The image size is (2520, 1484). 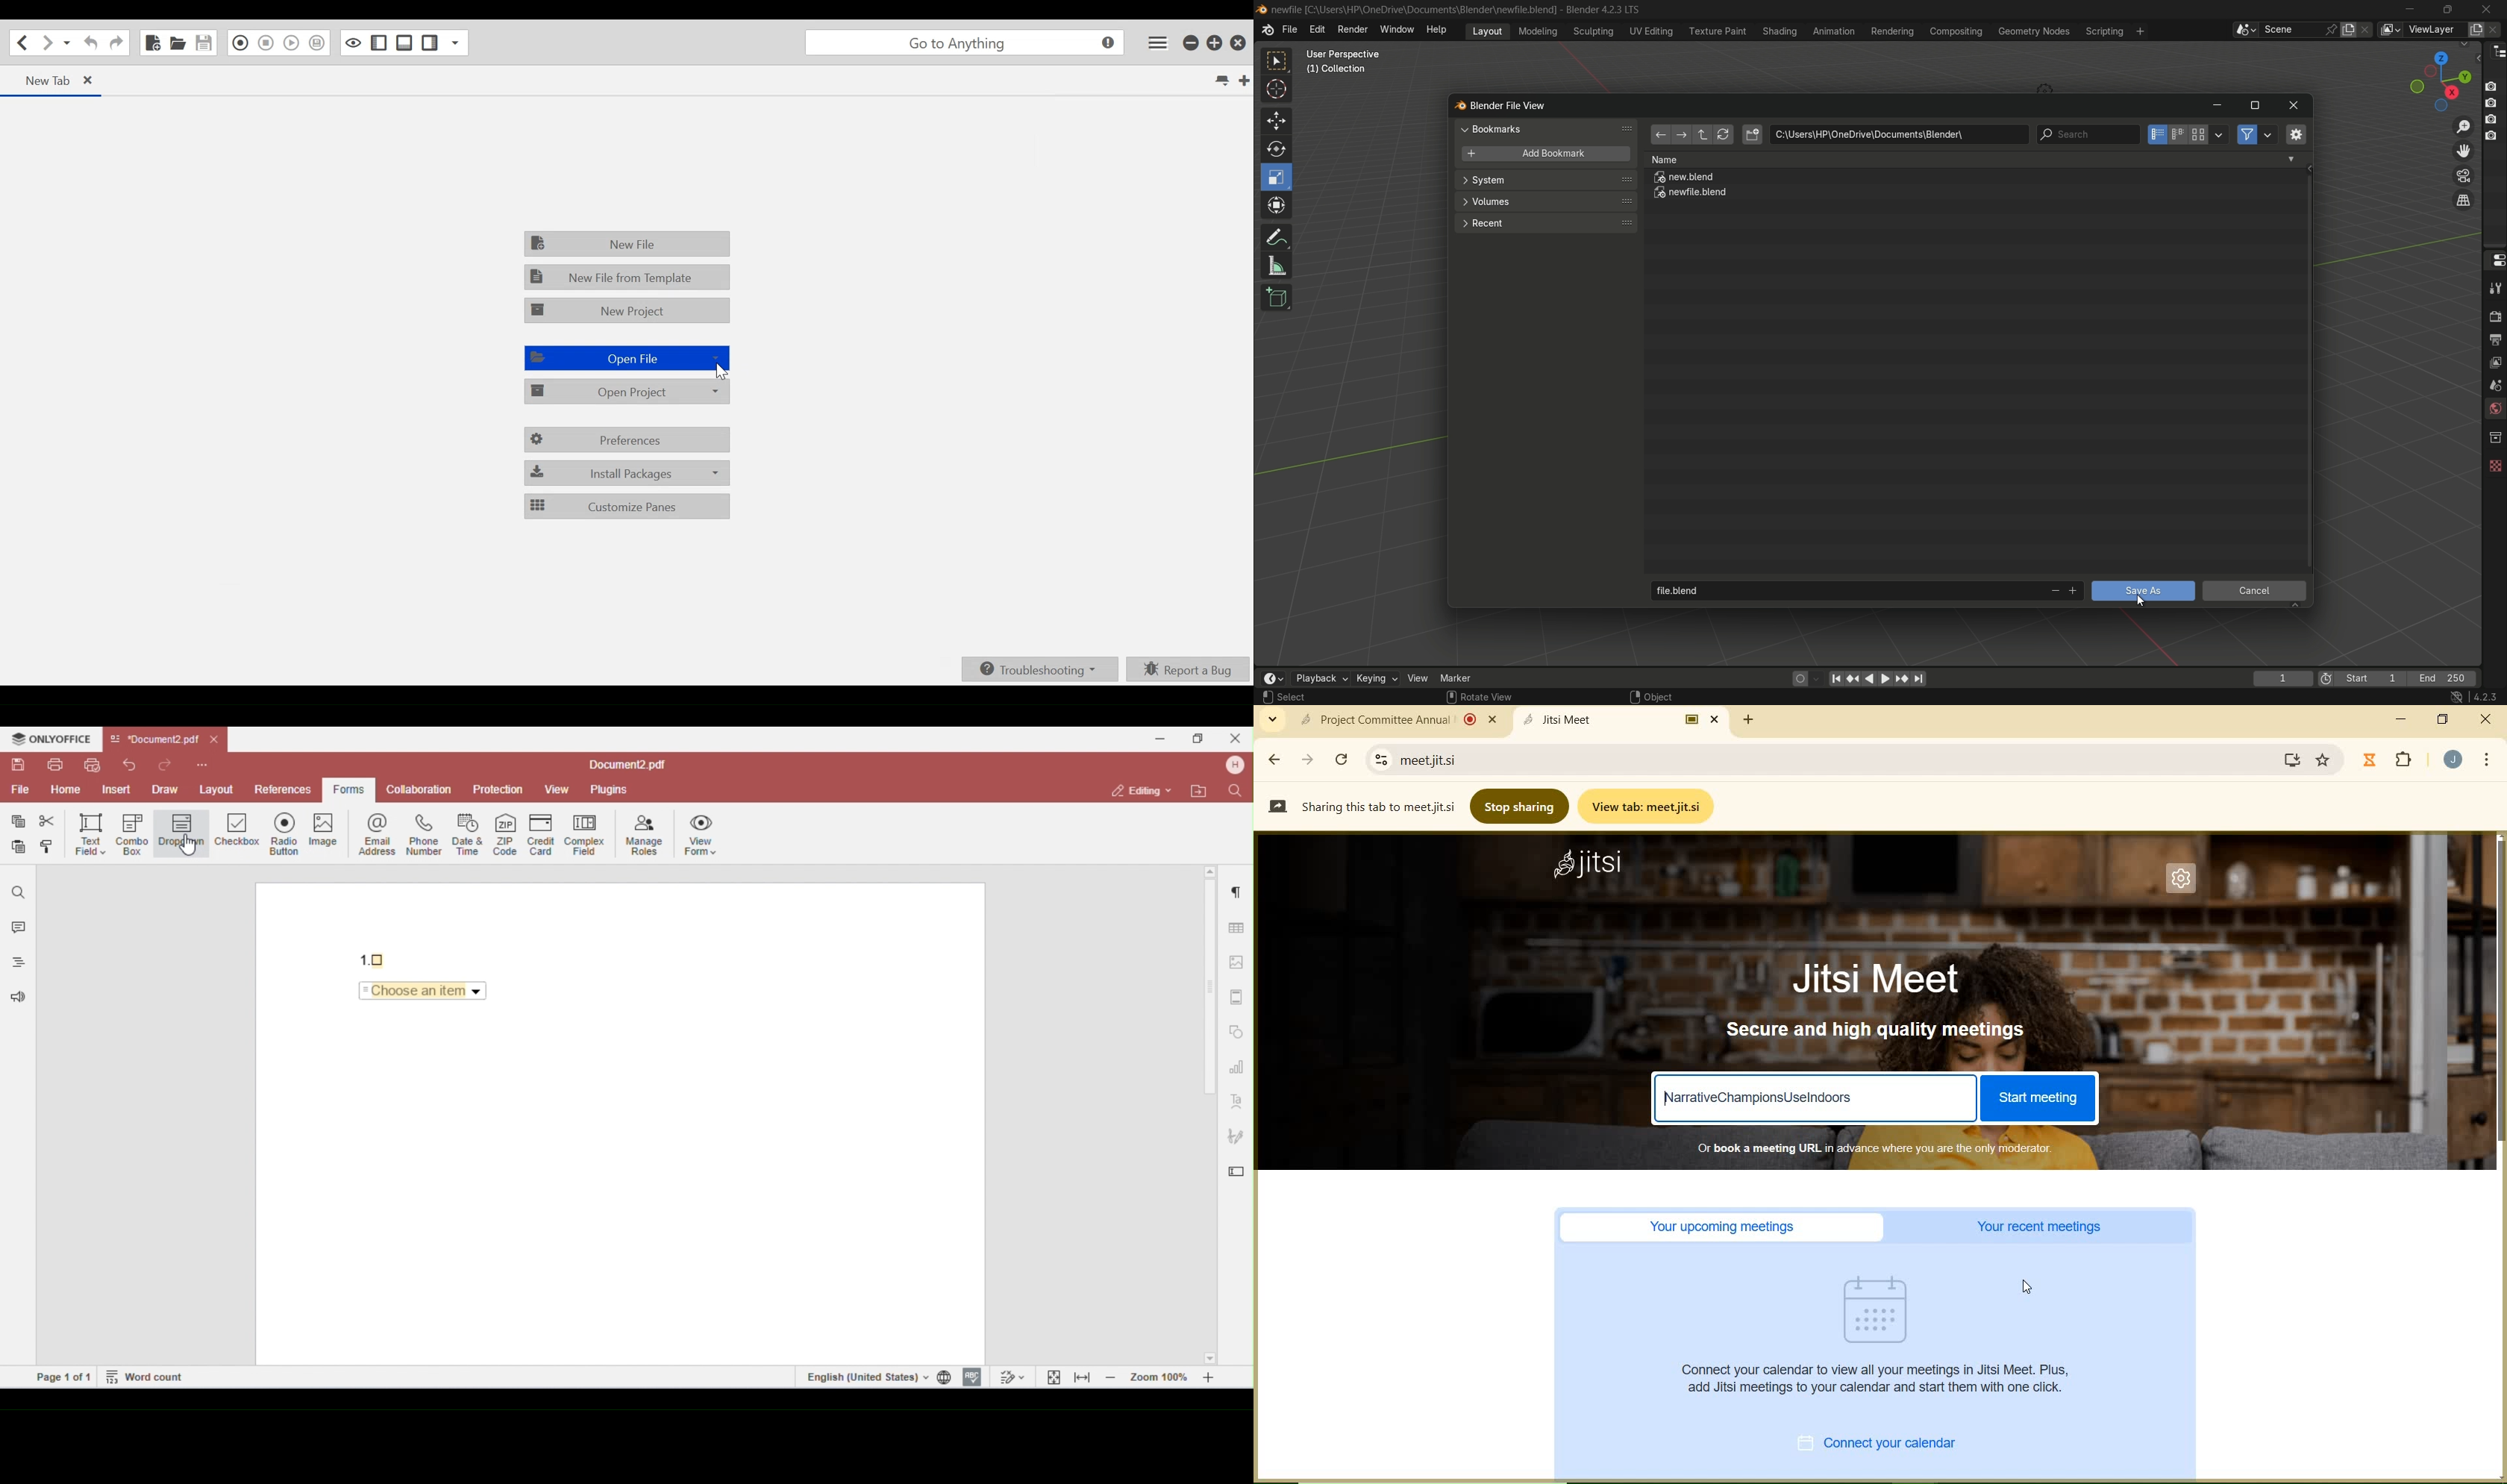 I want to click on New File, so click(x=629, y=242).